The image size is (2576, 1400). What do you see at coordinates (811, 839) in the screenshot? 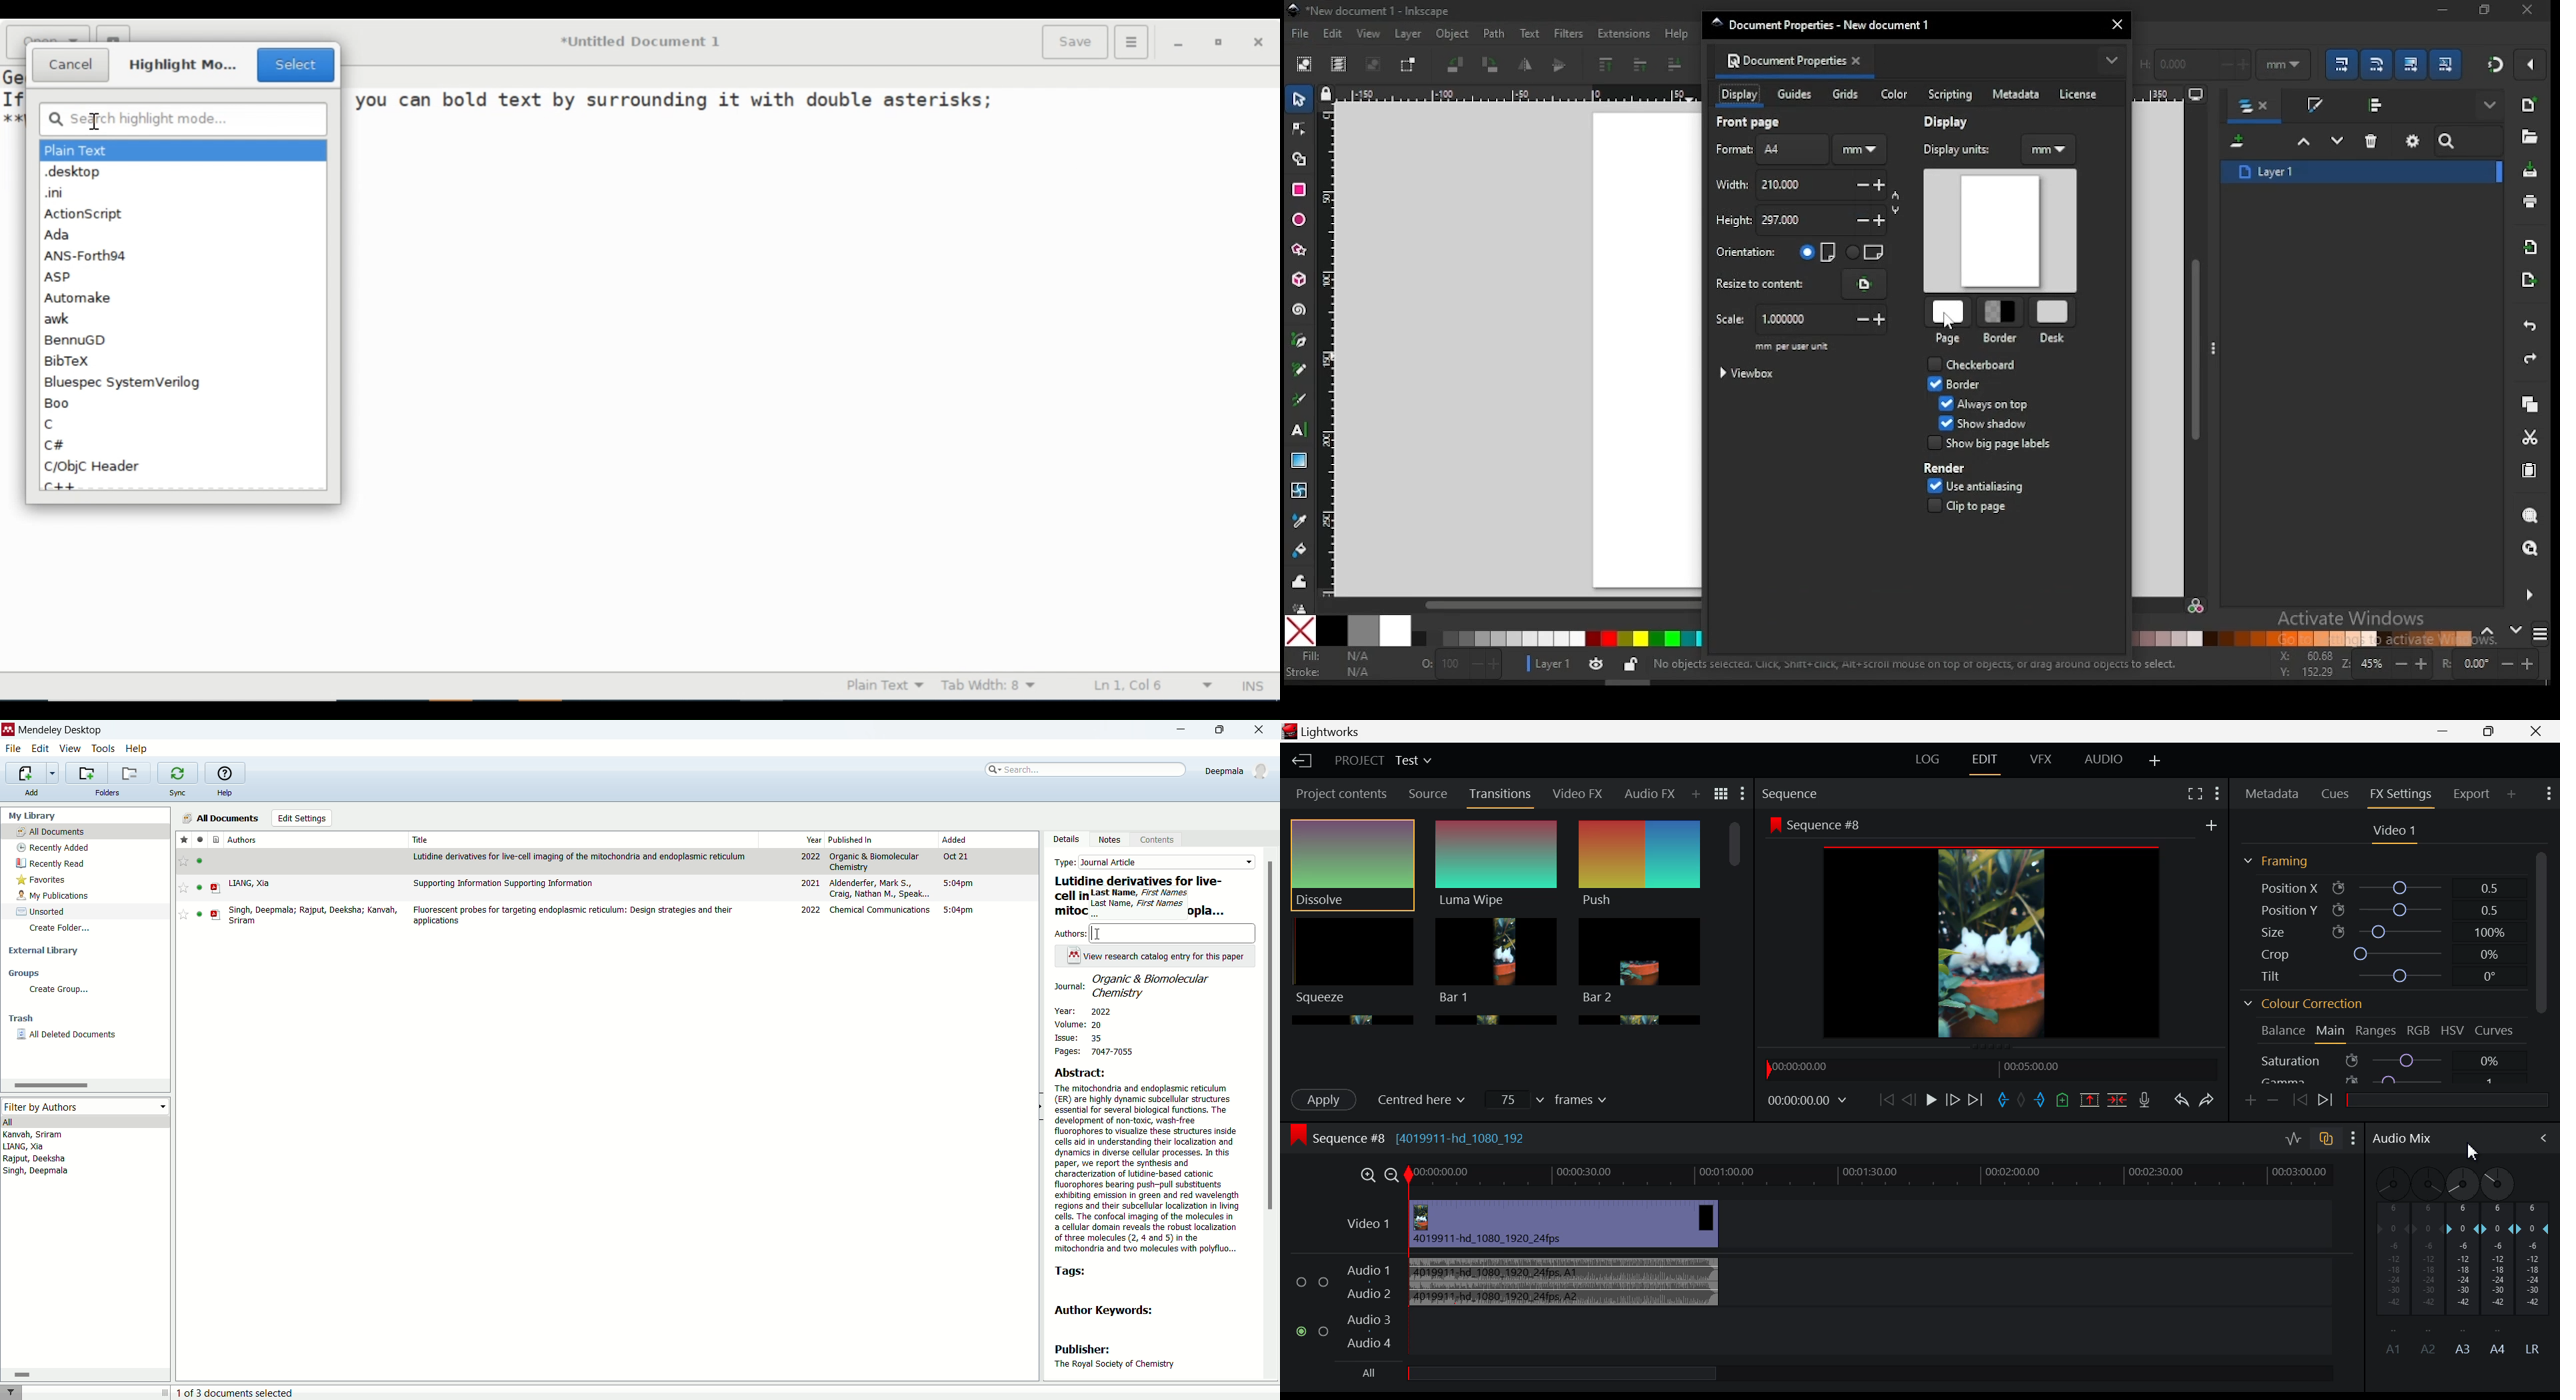
I see `year` at bounding box center [811, 839].